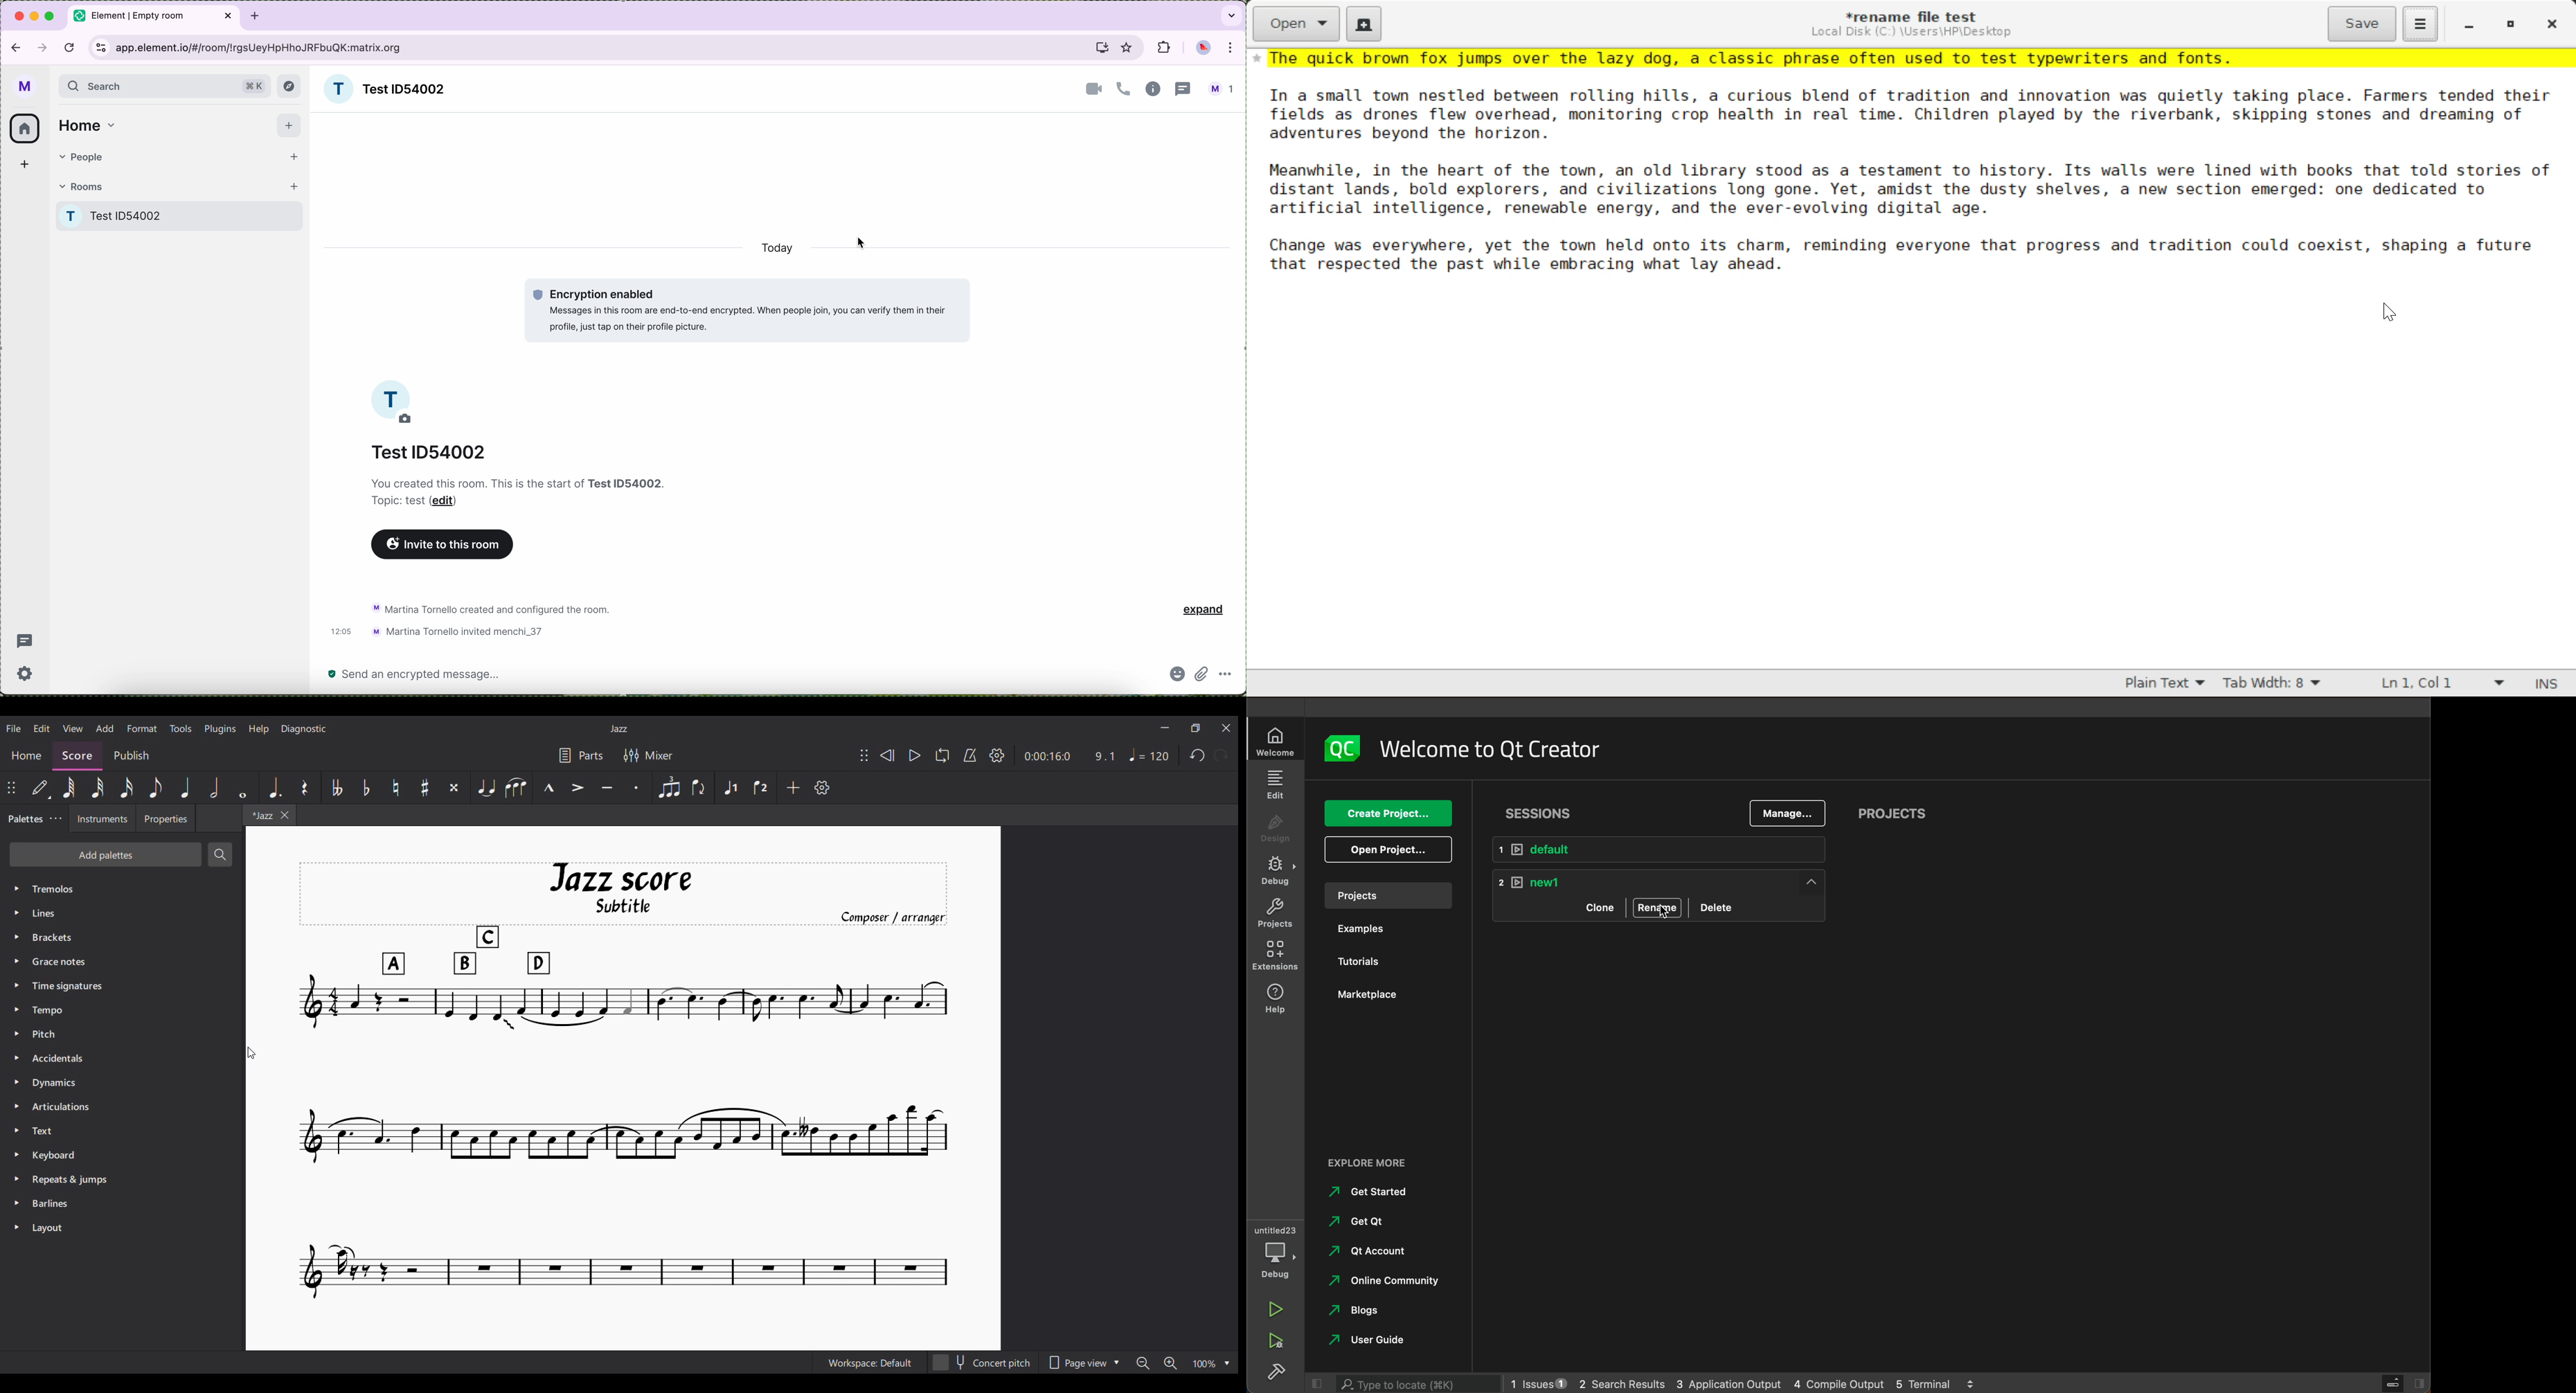 Image resolution: width=2576 pixels, height=1400 pixels. I want to click on 9.1, so click(1105, 756).